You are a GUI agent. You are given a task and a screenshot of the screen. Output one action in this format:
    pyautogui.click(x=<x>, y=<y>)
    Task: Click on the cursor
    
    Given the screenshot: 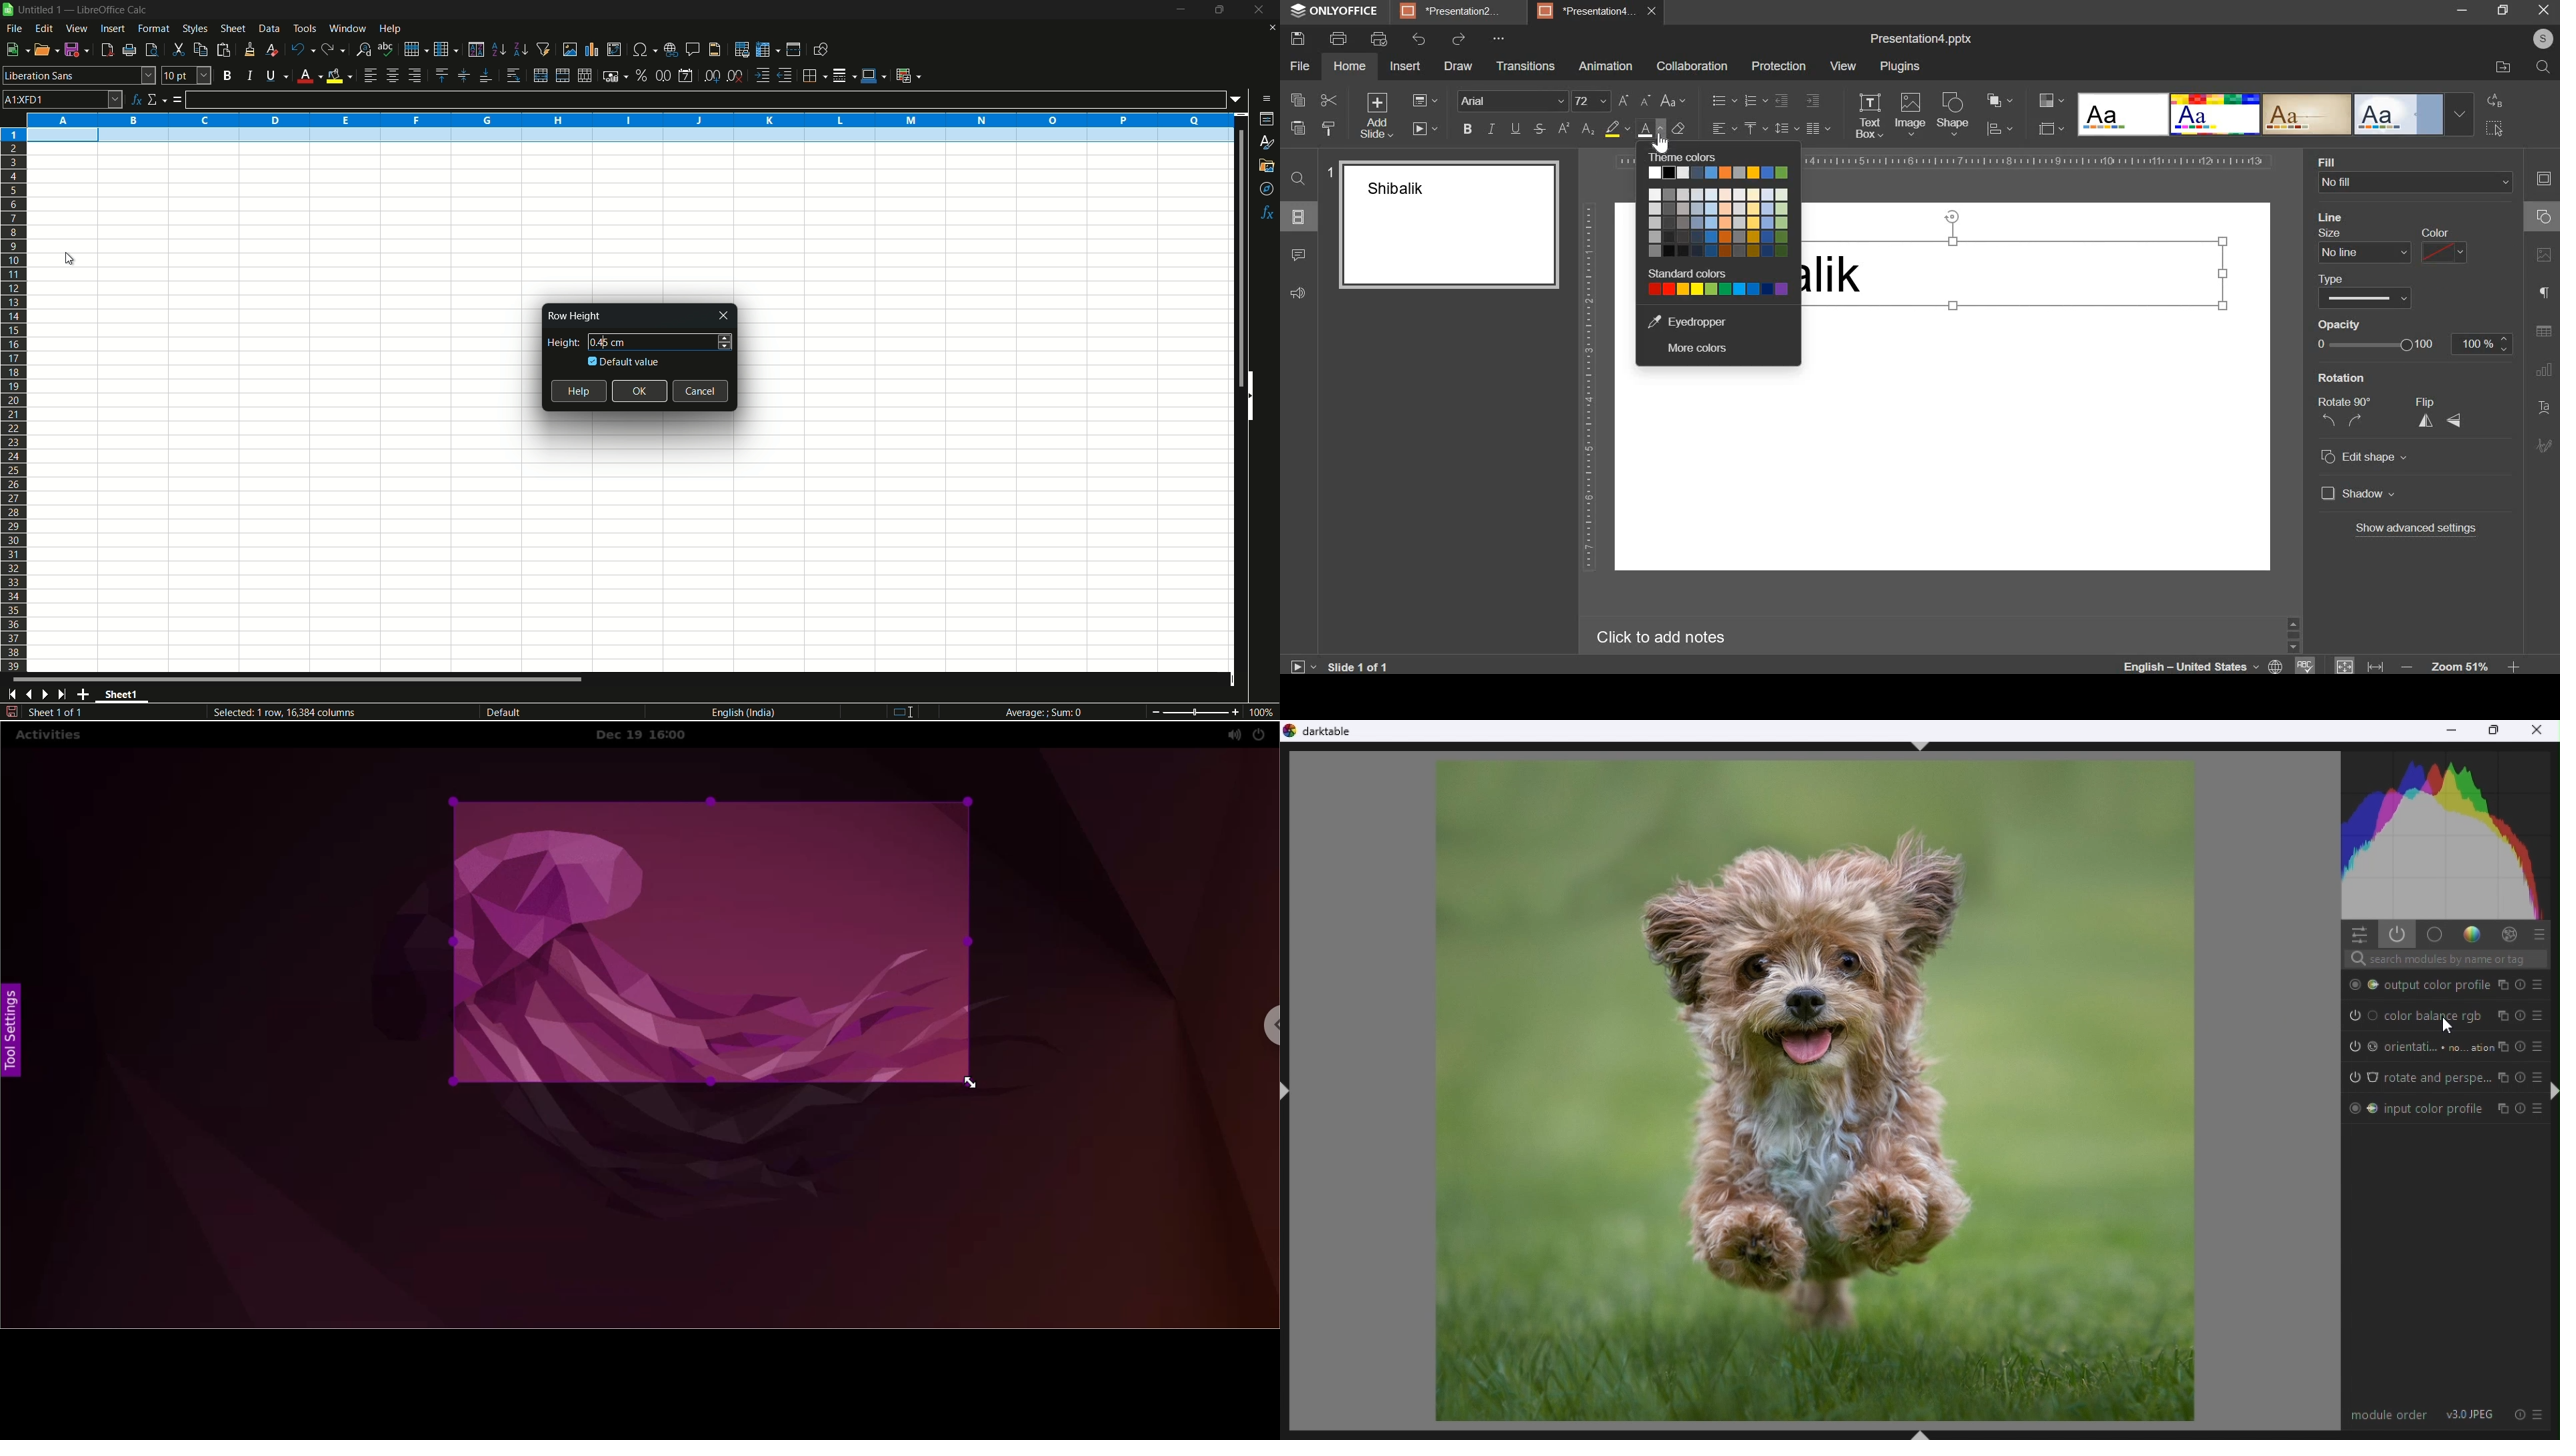 What is the action you would take?
    pyautogui.click(x=75, y=260)
    